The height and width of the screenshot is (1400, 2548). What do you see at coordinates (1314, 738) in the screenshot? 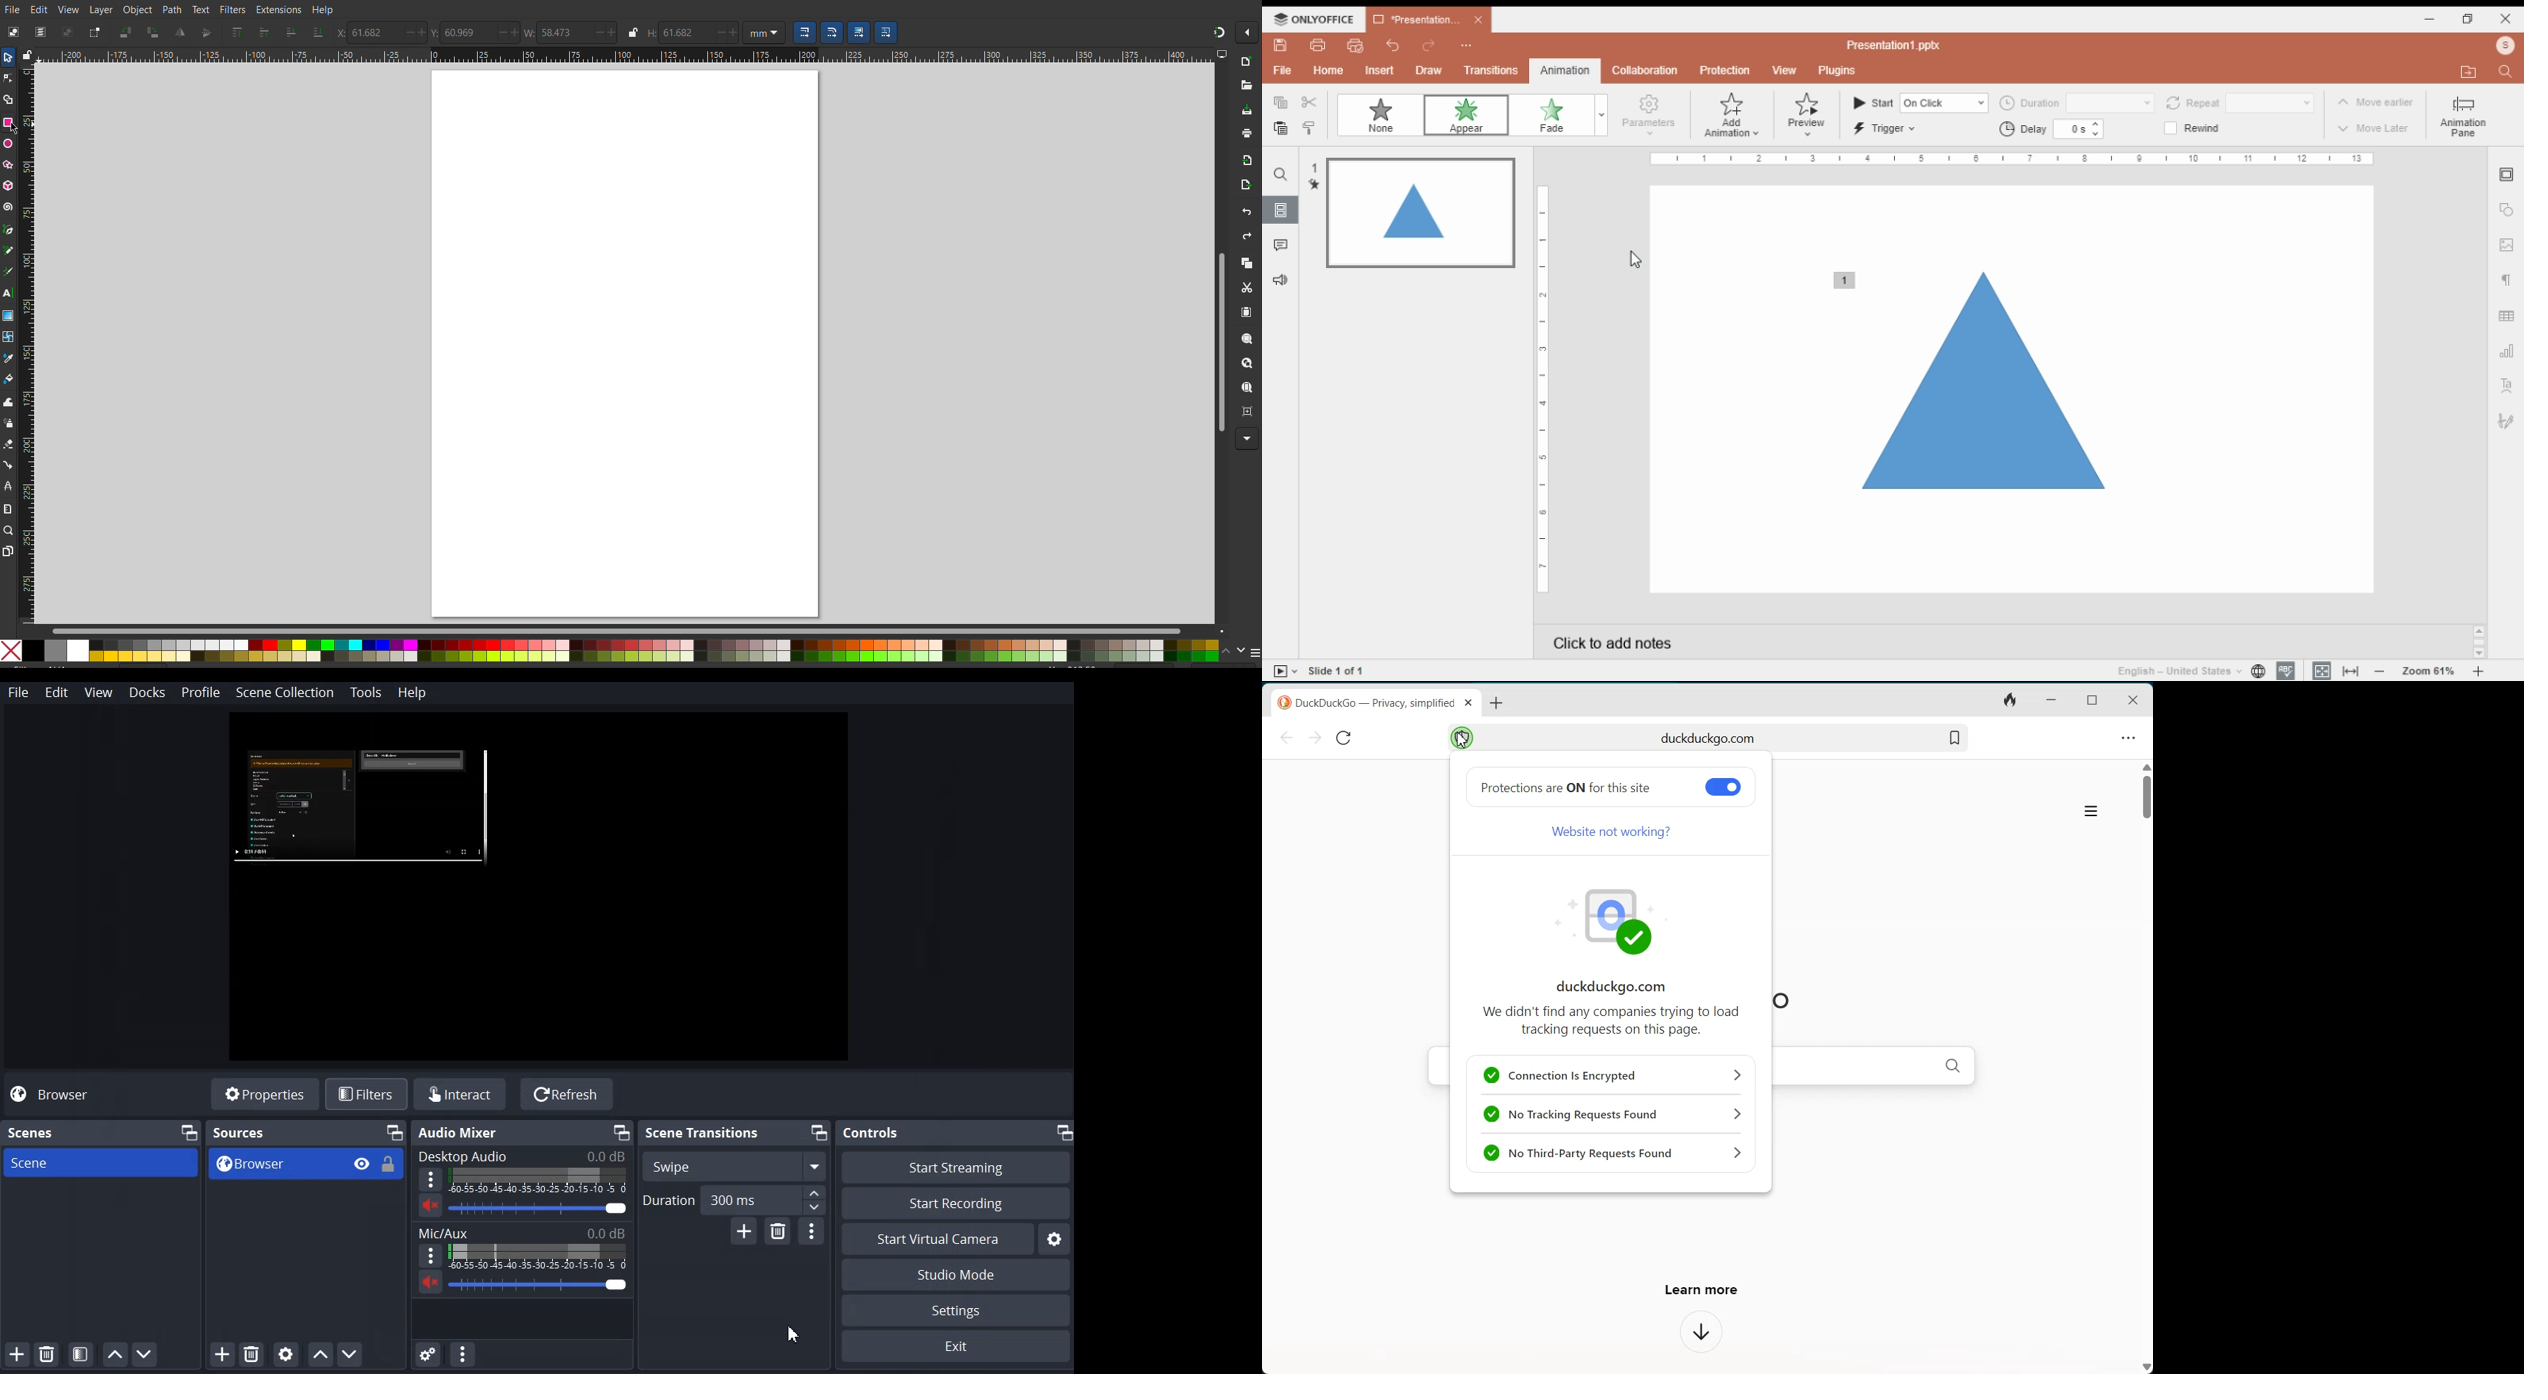
I see `Forward` at bounding box center [1314, 738].